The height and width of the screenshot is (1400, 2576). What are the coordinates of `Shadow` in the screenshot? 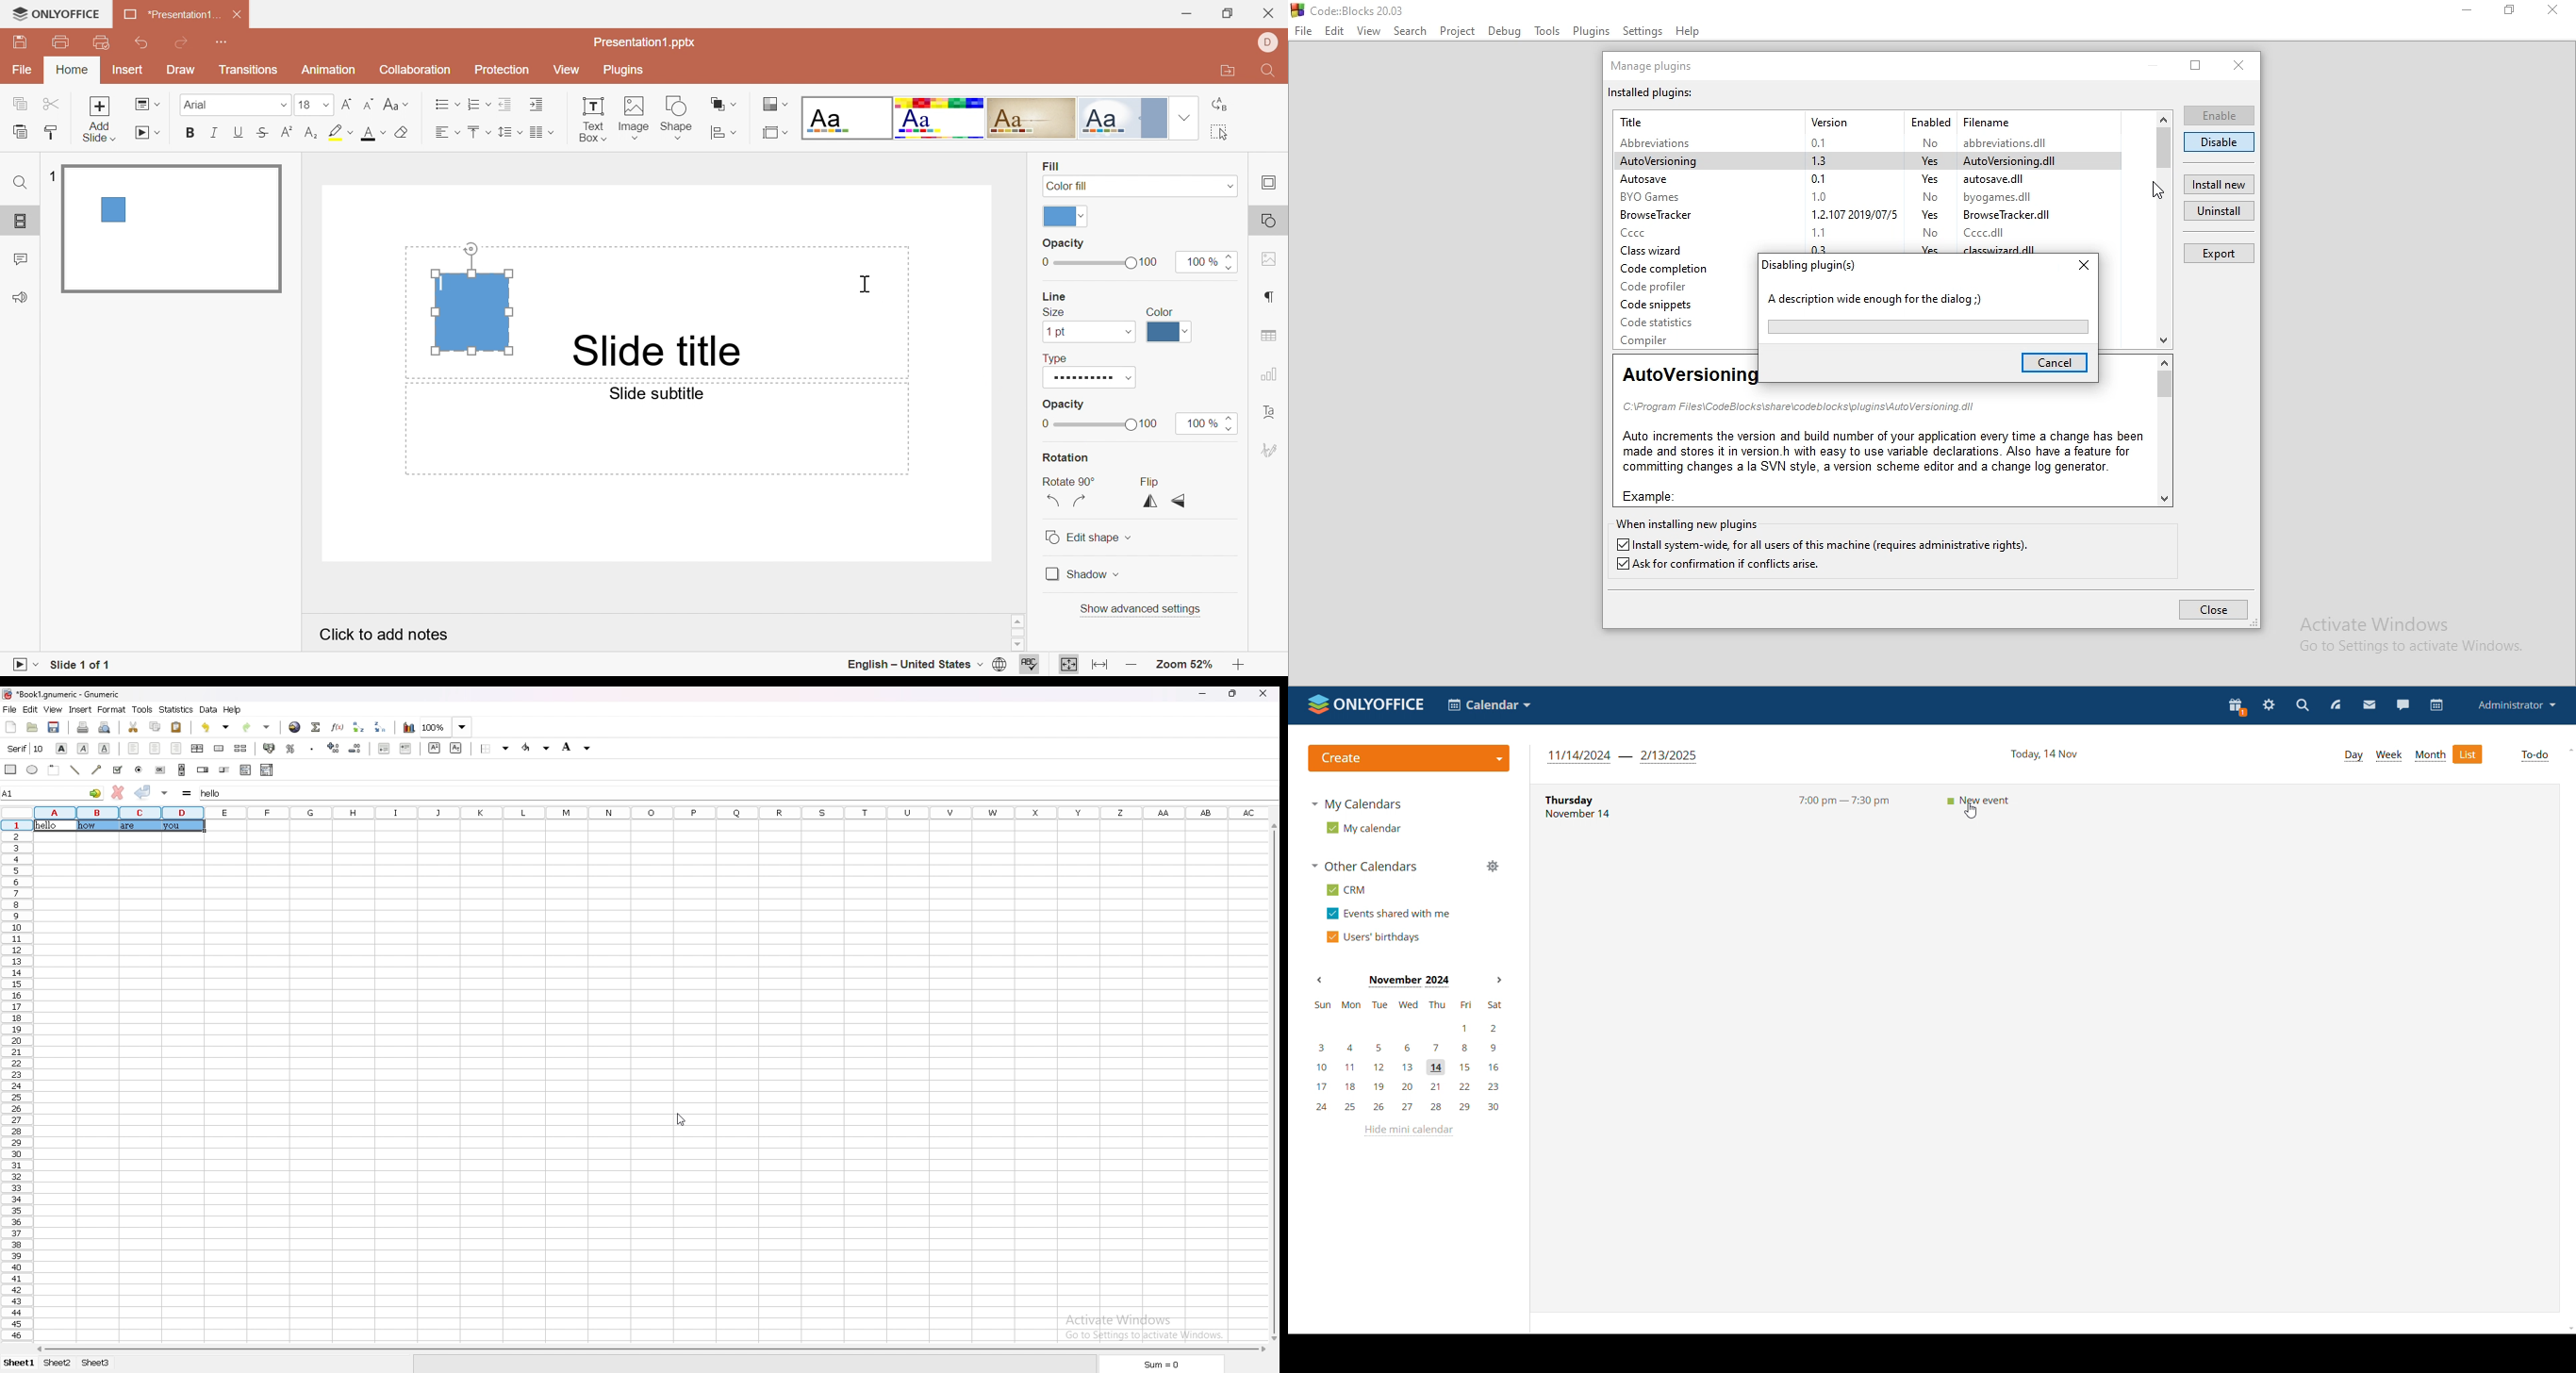 It's located at (1075, 576).